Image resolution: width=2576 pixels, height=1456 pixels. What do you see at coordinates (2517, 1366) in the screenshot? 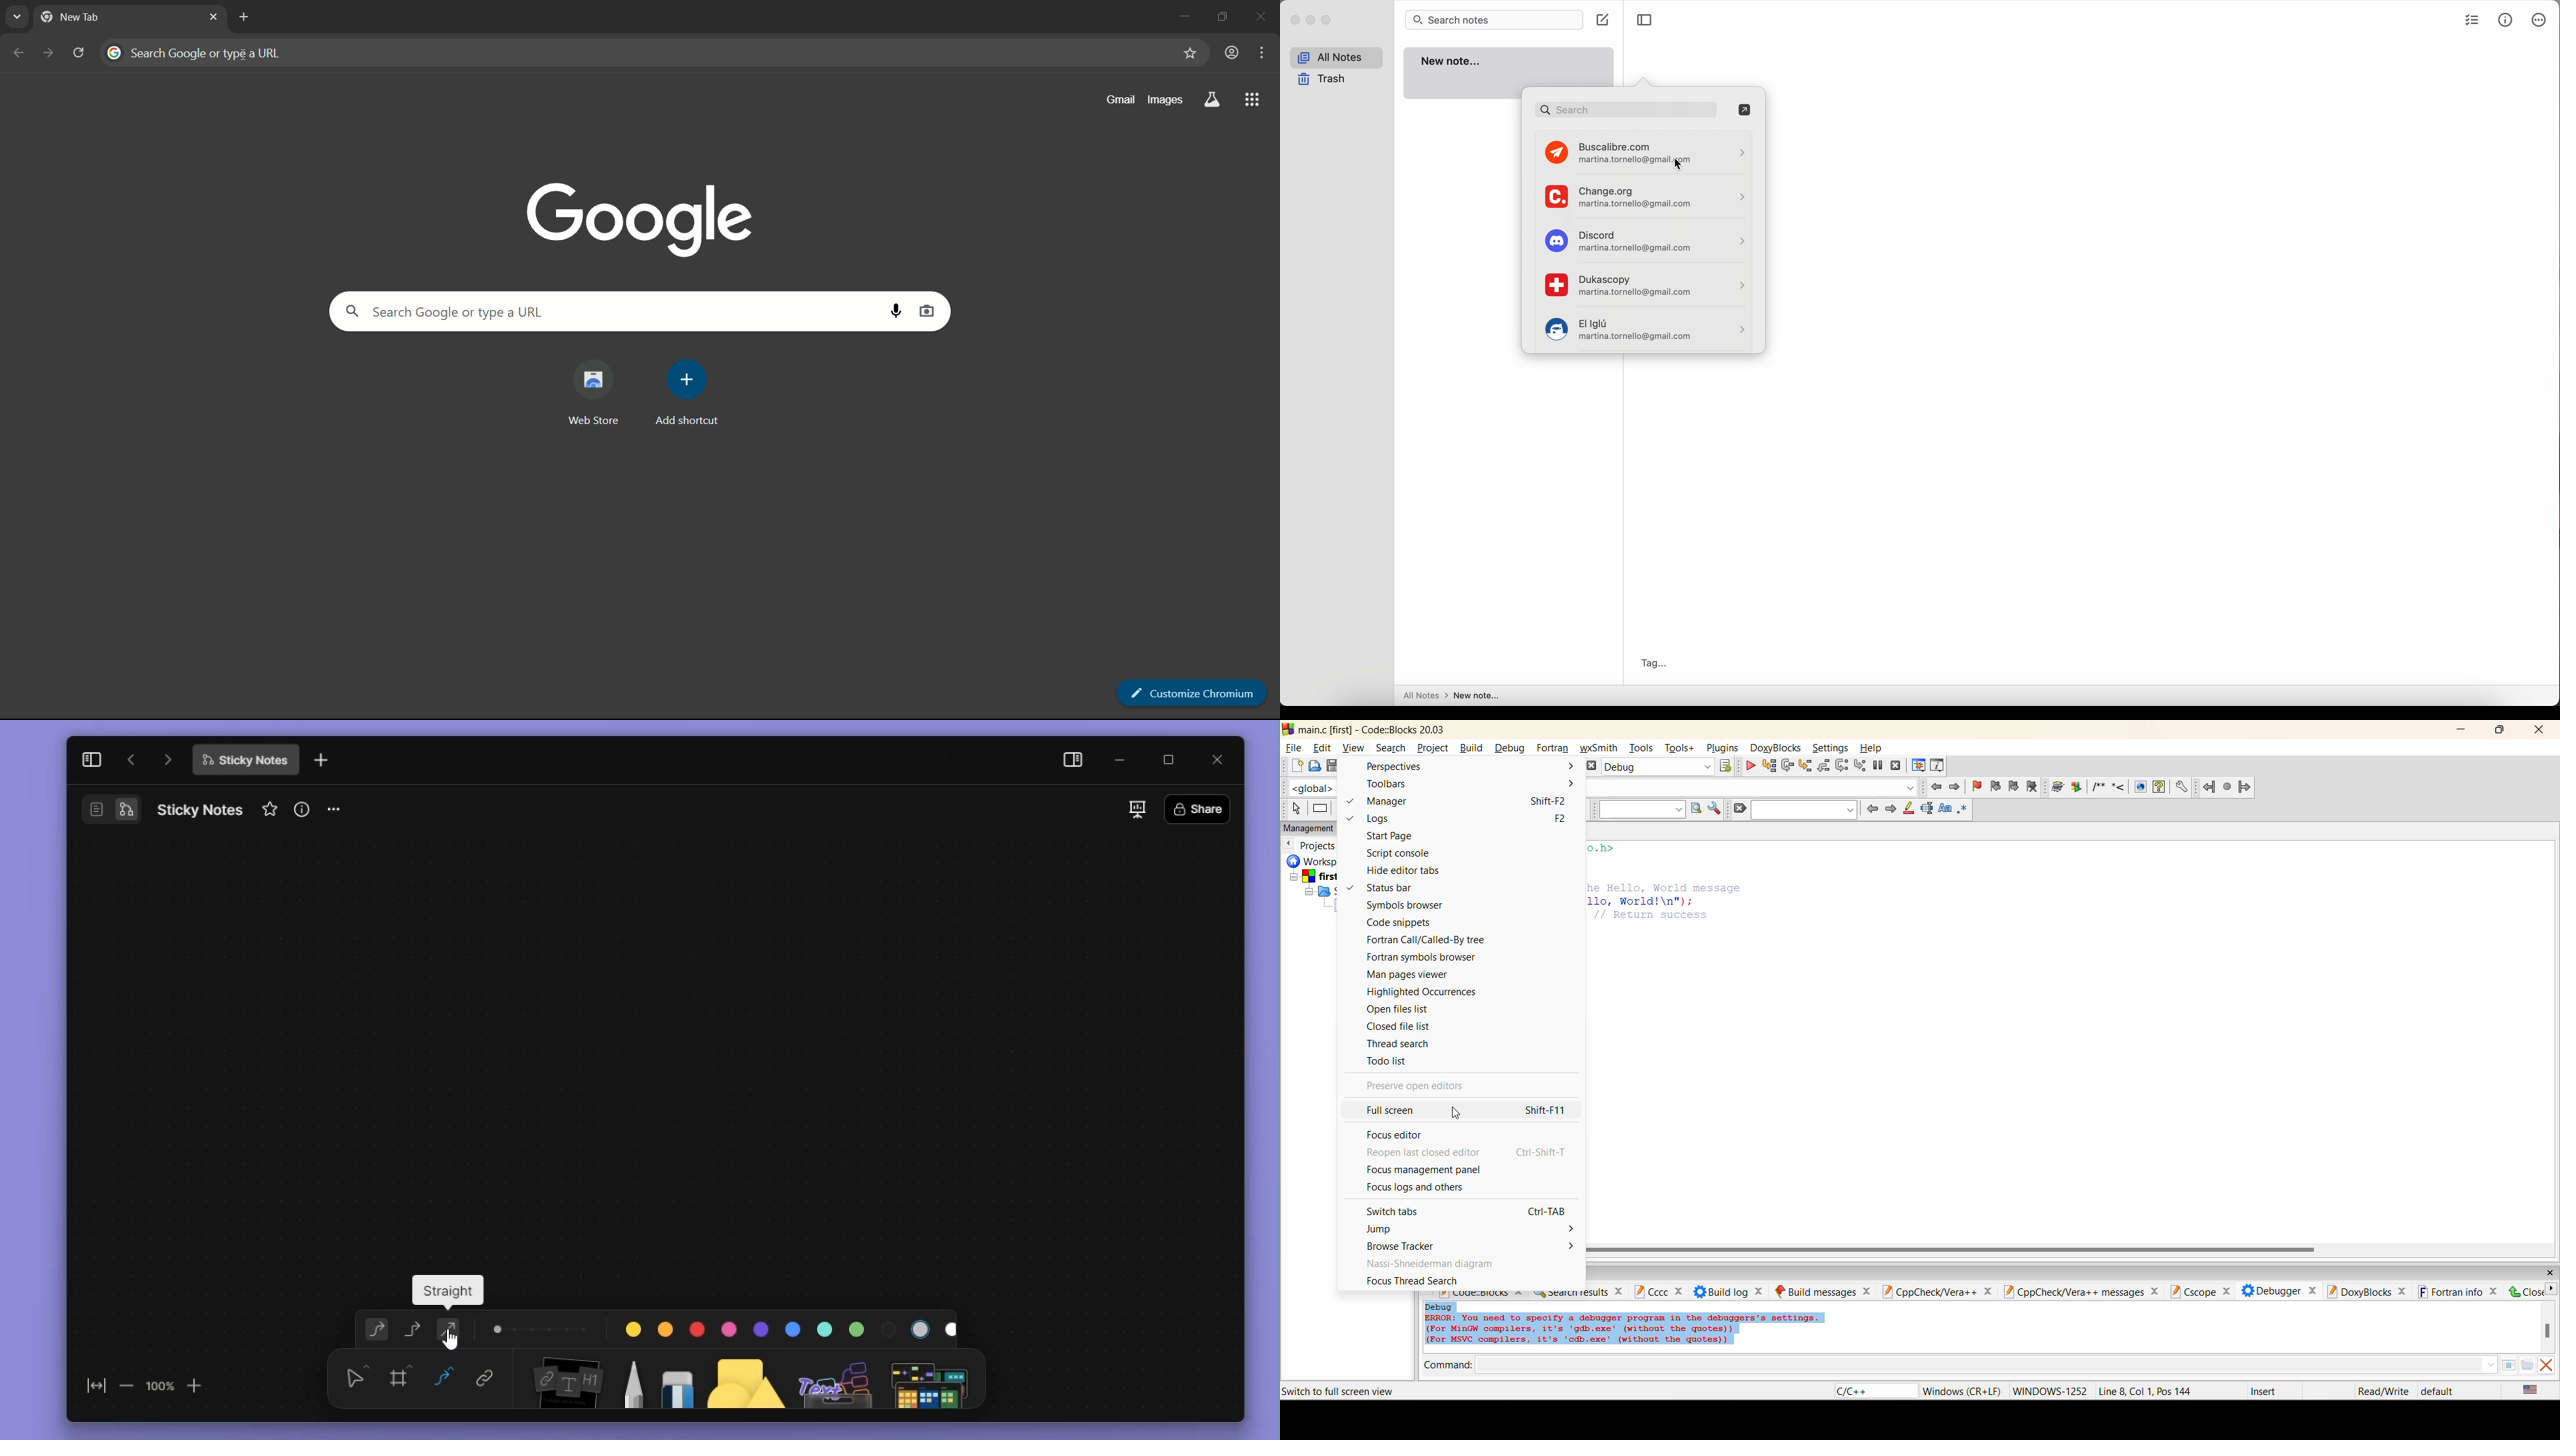
I see `Command tools` at bounding box center [2517, 1366].